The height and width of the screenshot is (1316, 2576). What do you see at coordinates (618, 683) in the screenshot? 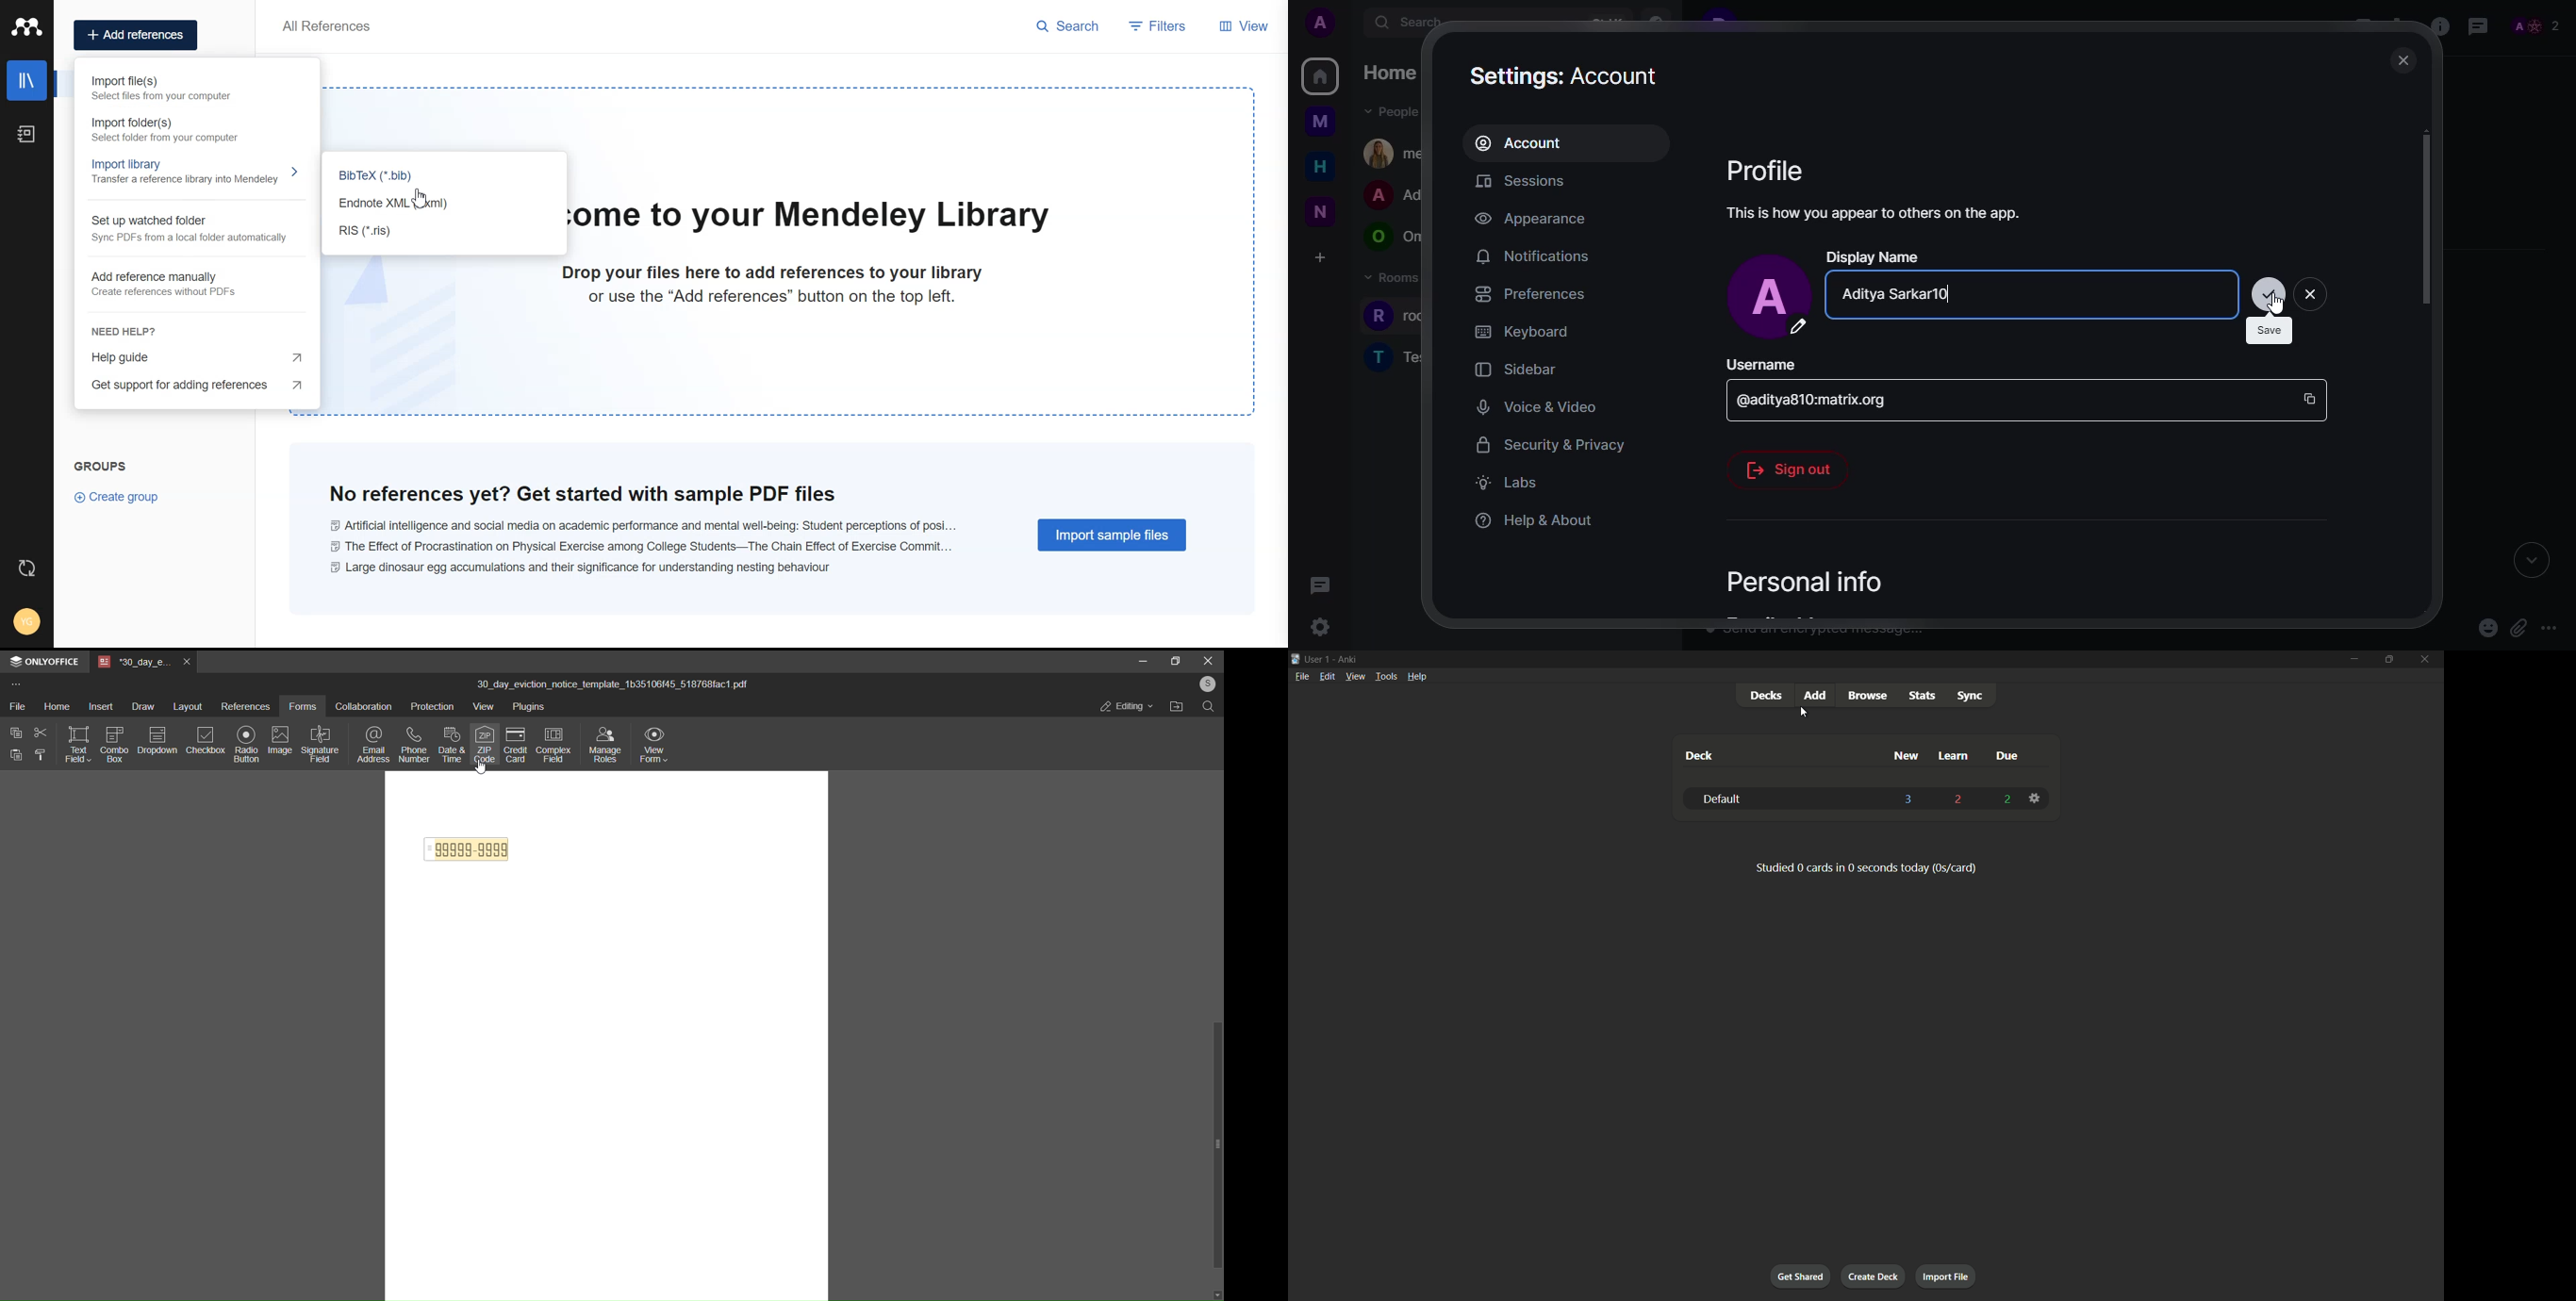
I see `30_day_eviction_notice_template_1b35106f45_518768fac1.pdf` at bounding box center [618, 683].